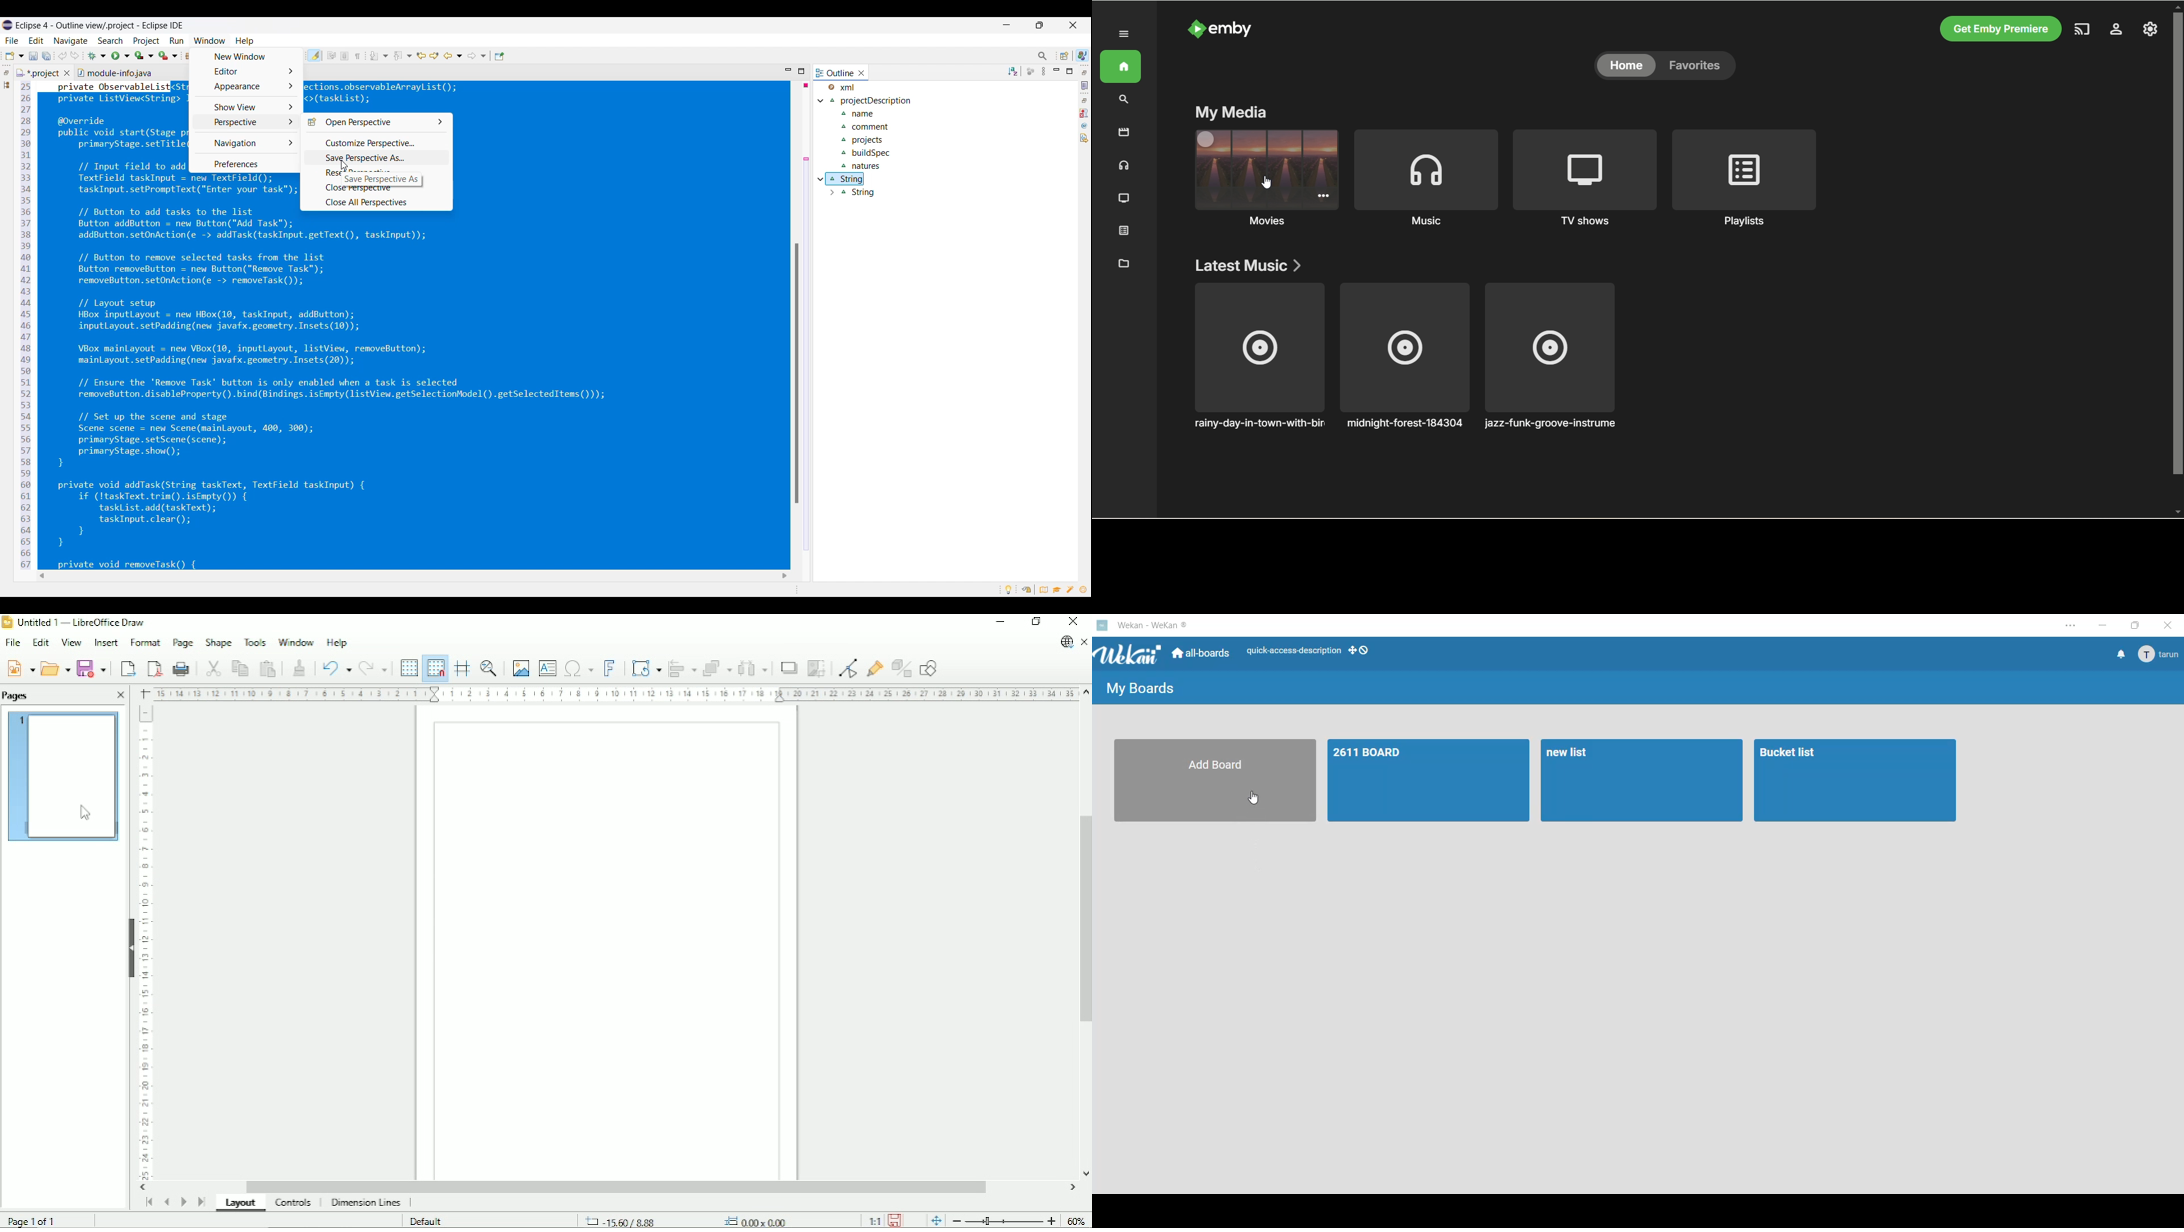 Image resolution: width=2184 pixels, height=1232 pixels. I want to click on Dimension lines, so click(365, 1203).